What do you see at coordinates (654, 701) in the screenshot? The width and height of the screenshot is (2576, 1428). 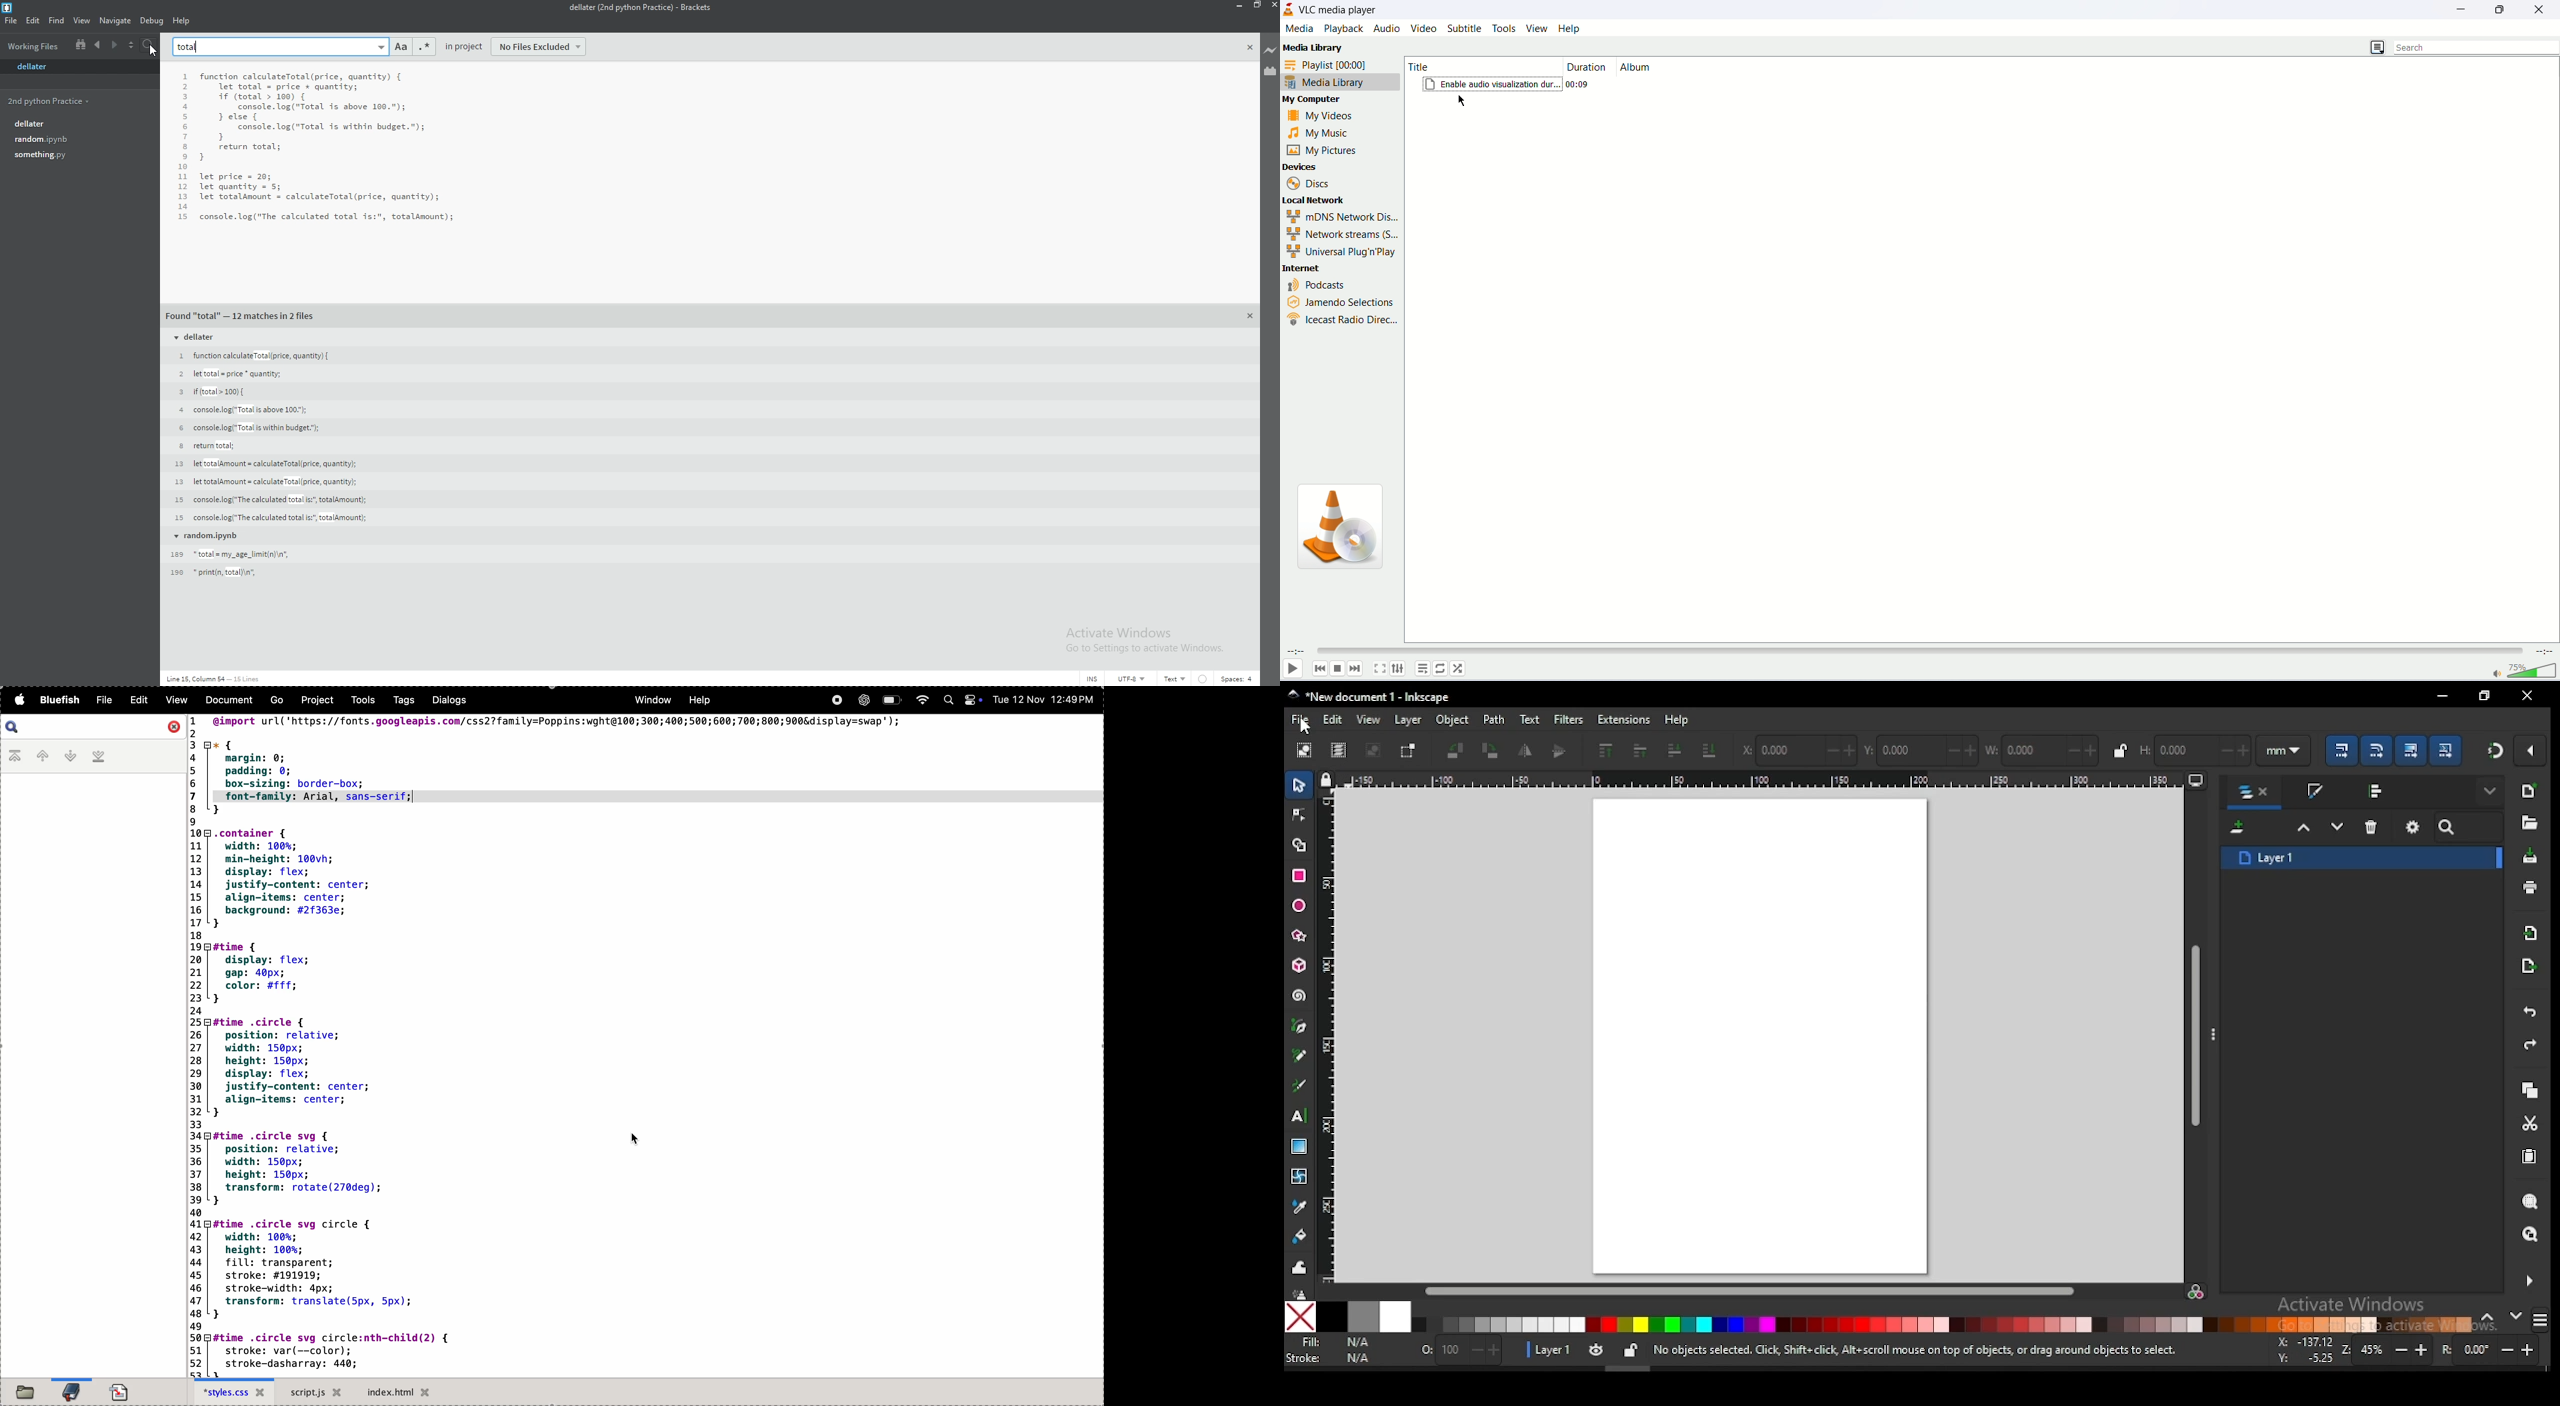 I see `window` at bounding box center [654, 701].